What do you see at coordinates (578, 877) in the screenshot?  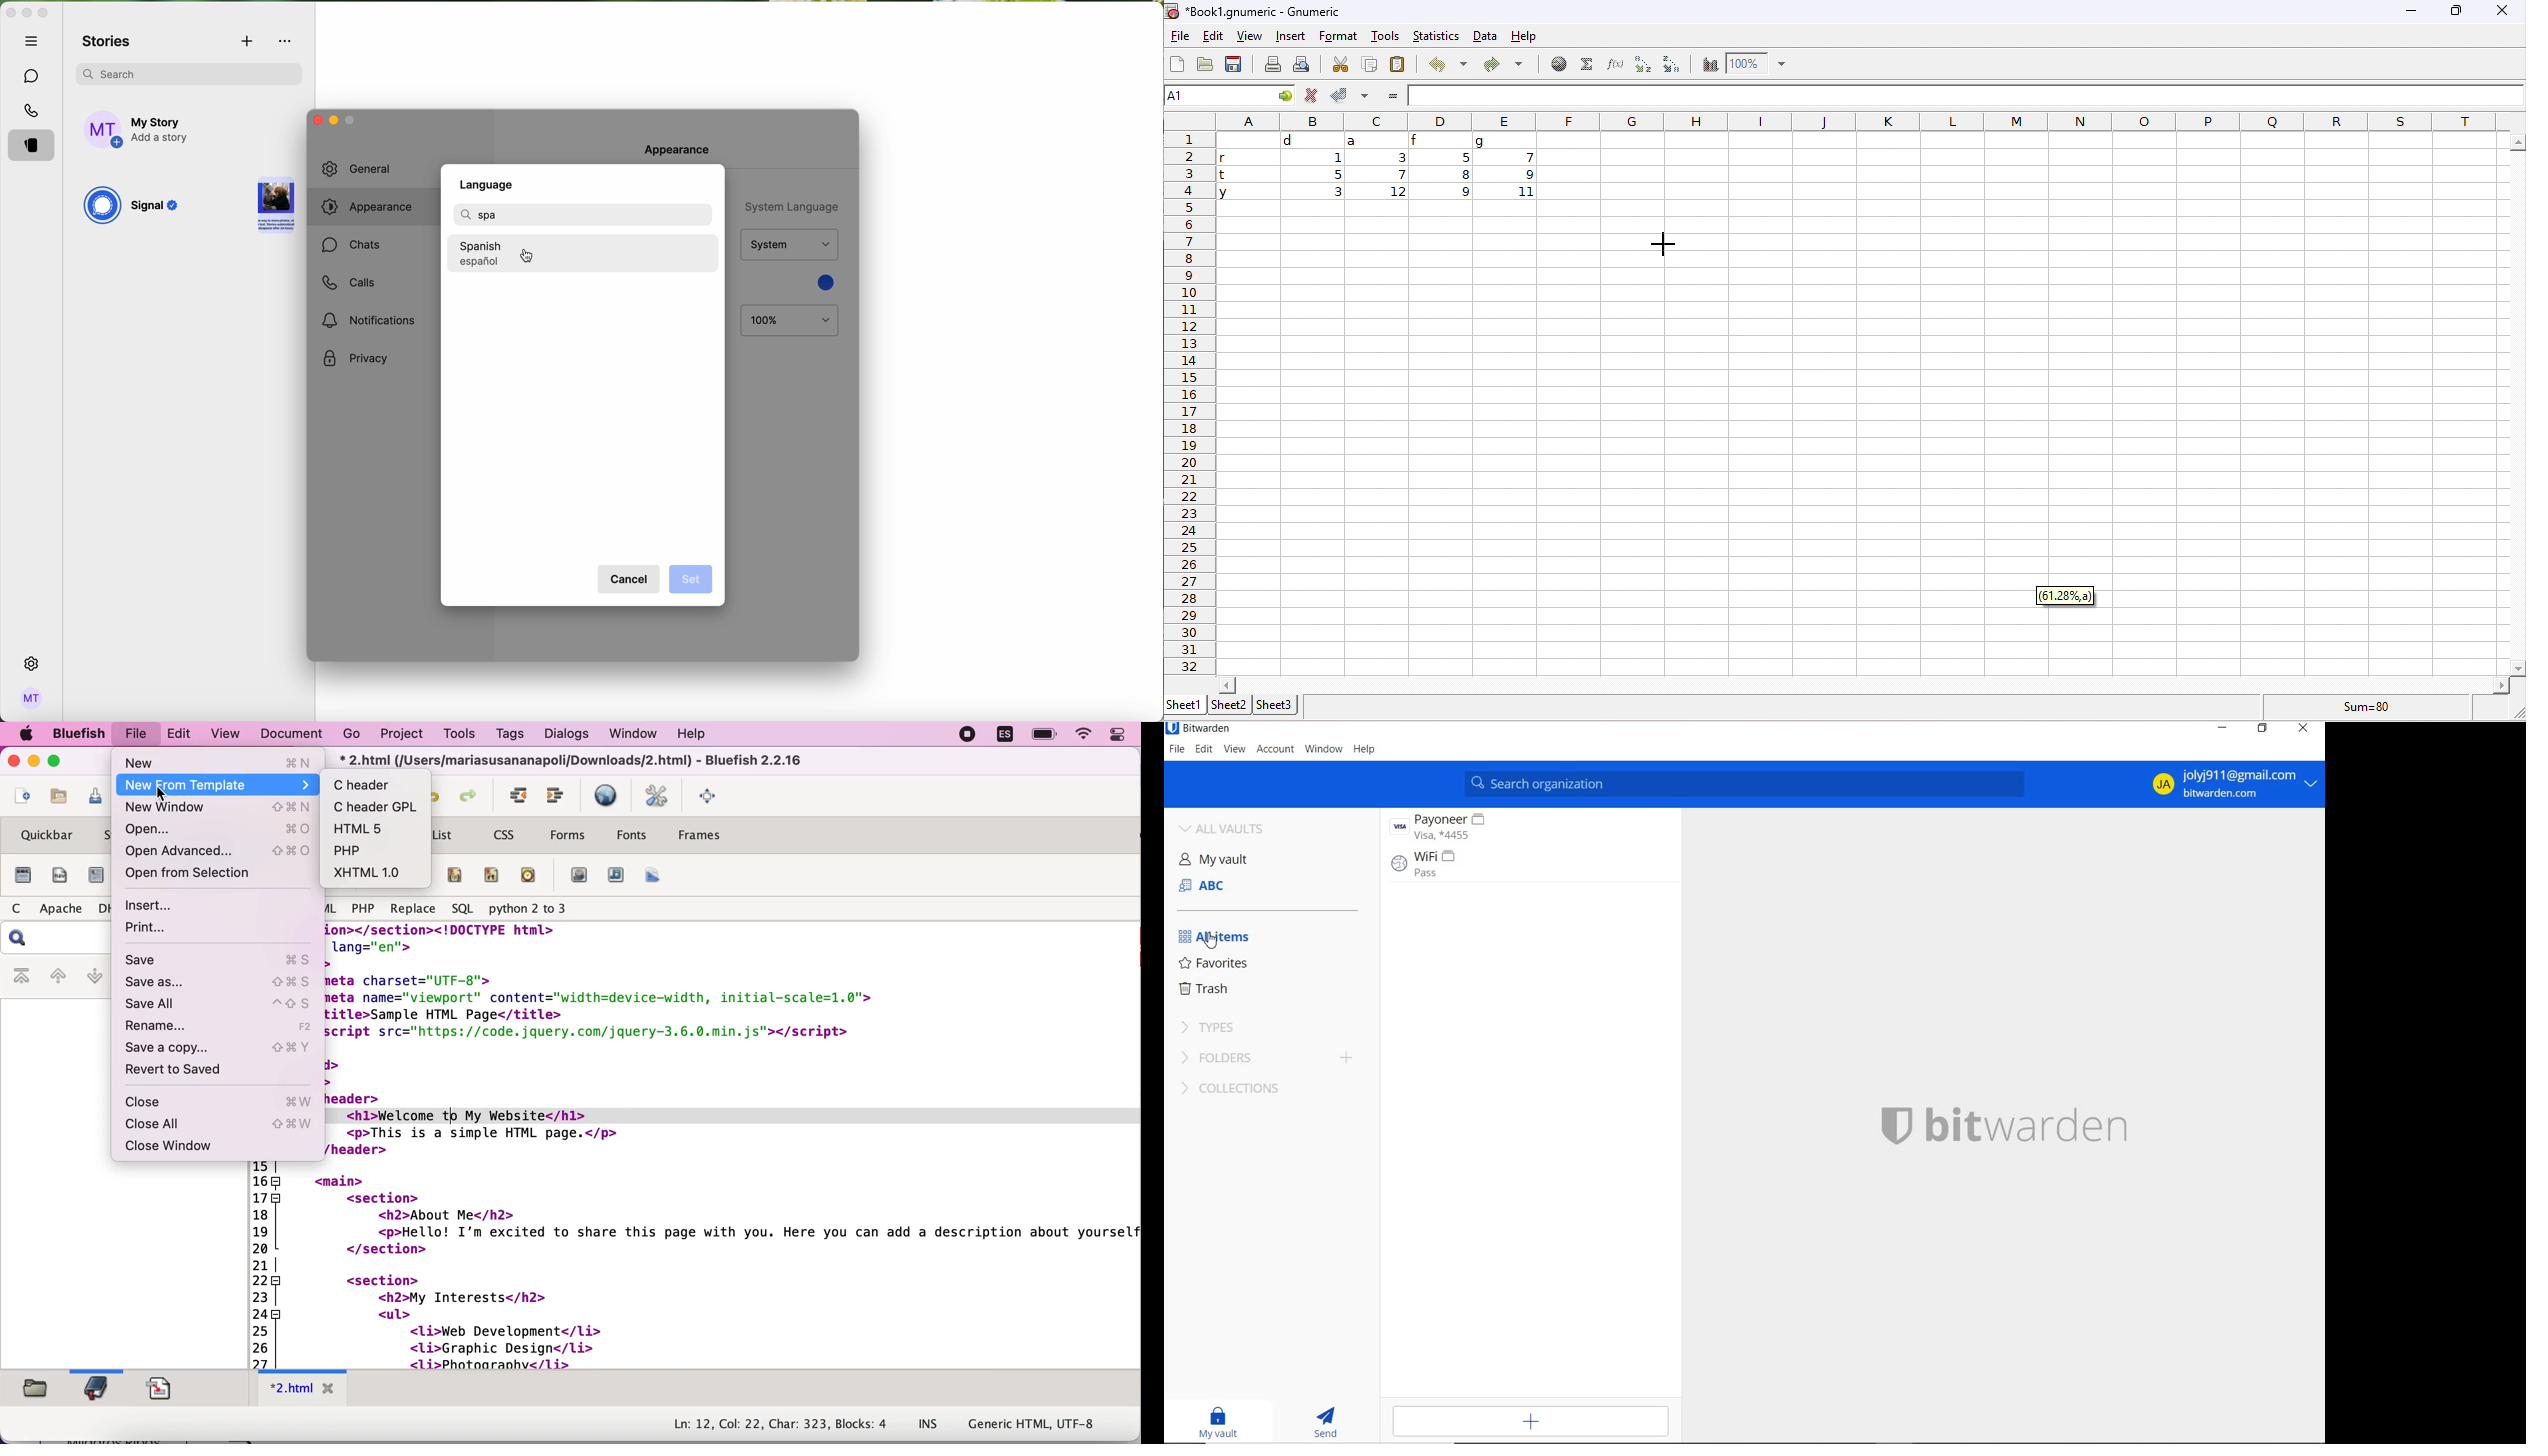 I see `video` at bounding box center [578, 877].